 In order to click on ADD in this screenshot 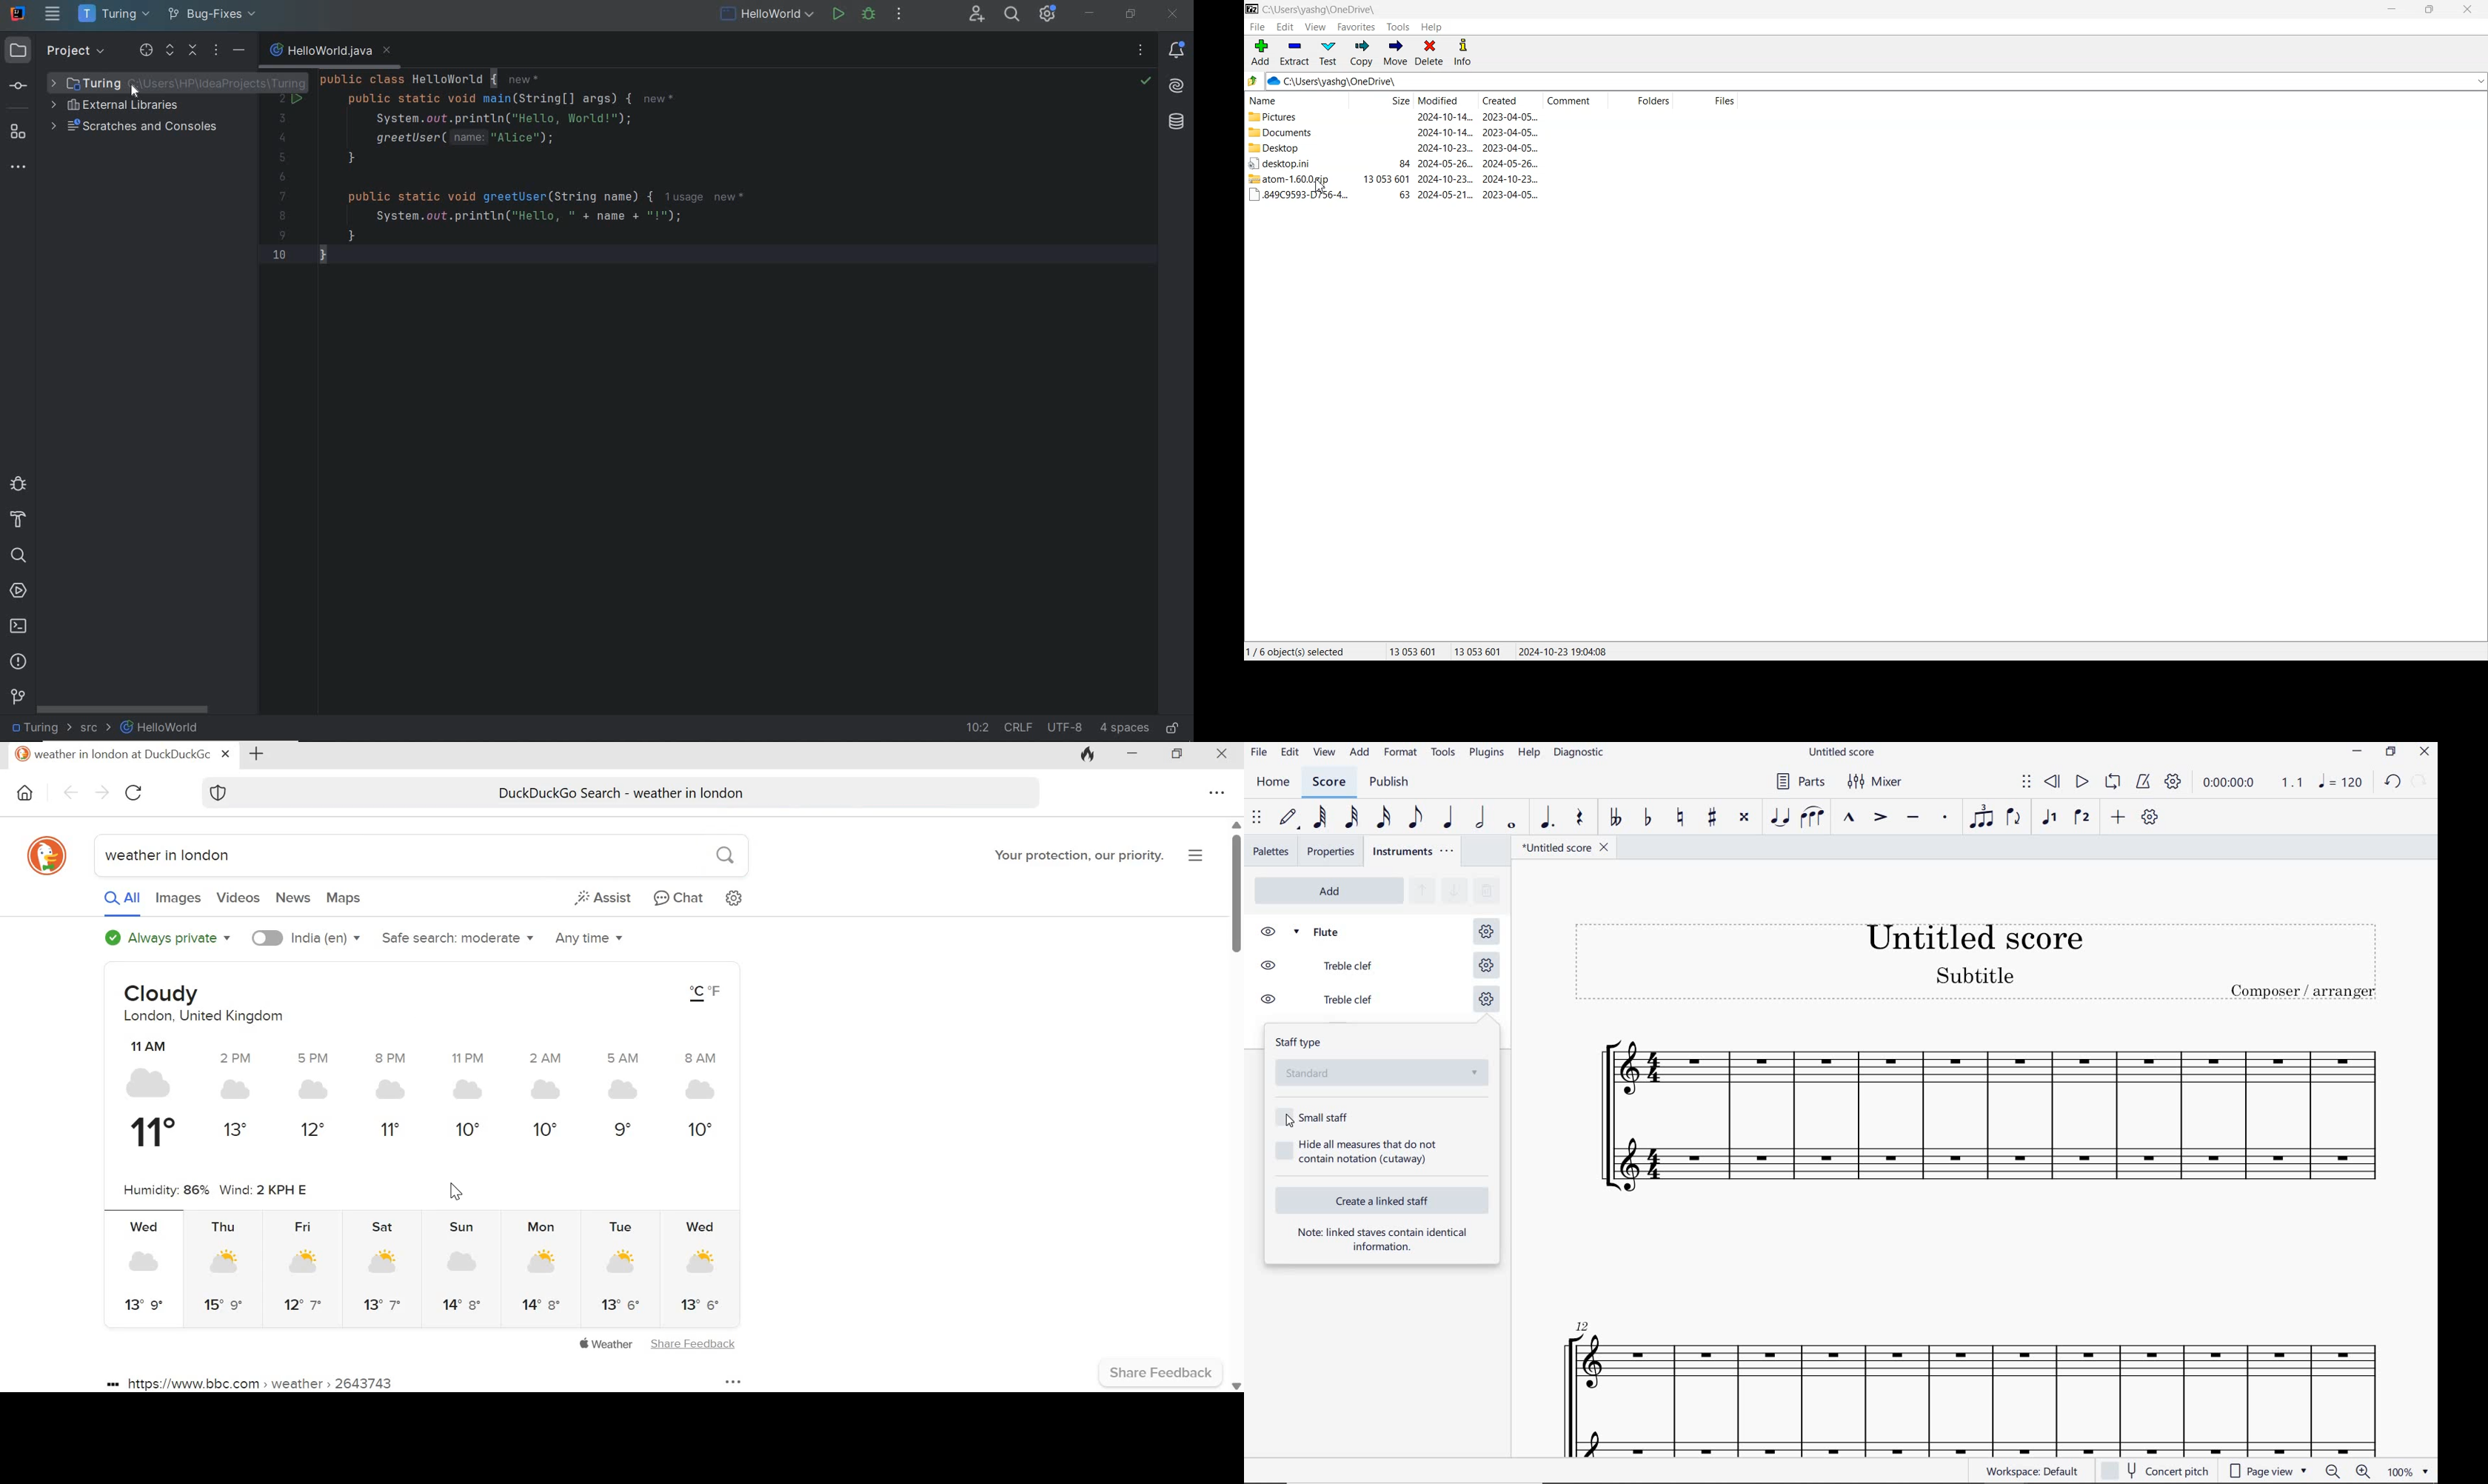, I will do `click(2119, 817)`.